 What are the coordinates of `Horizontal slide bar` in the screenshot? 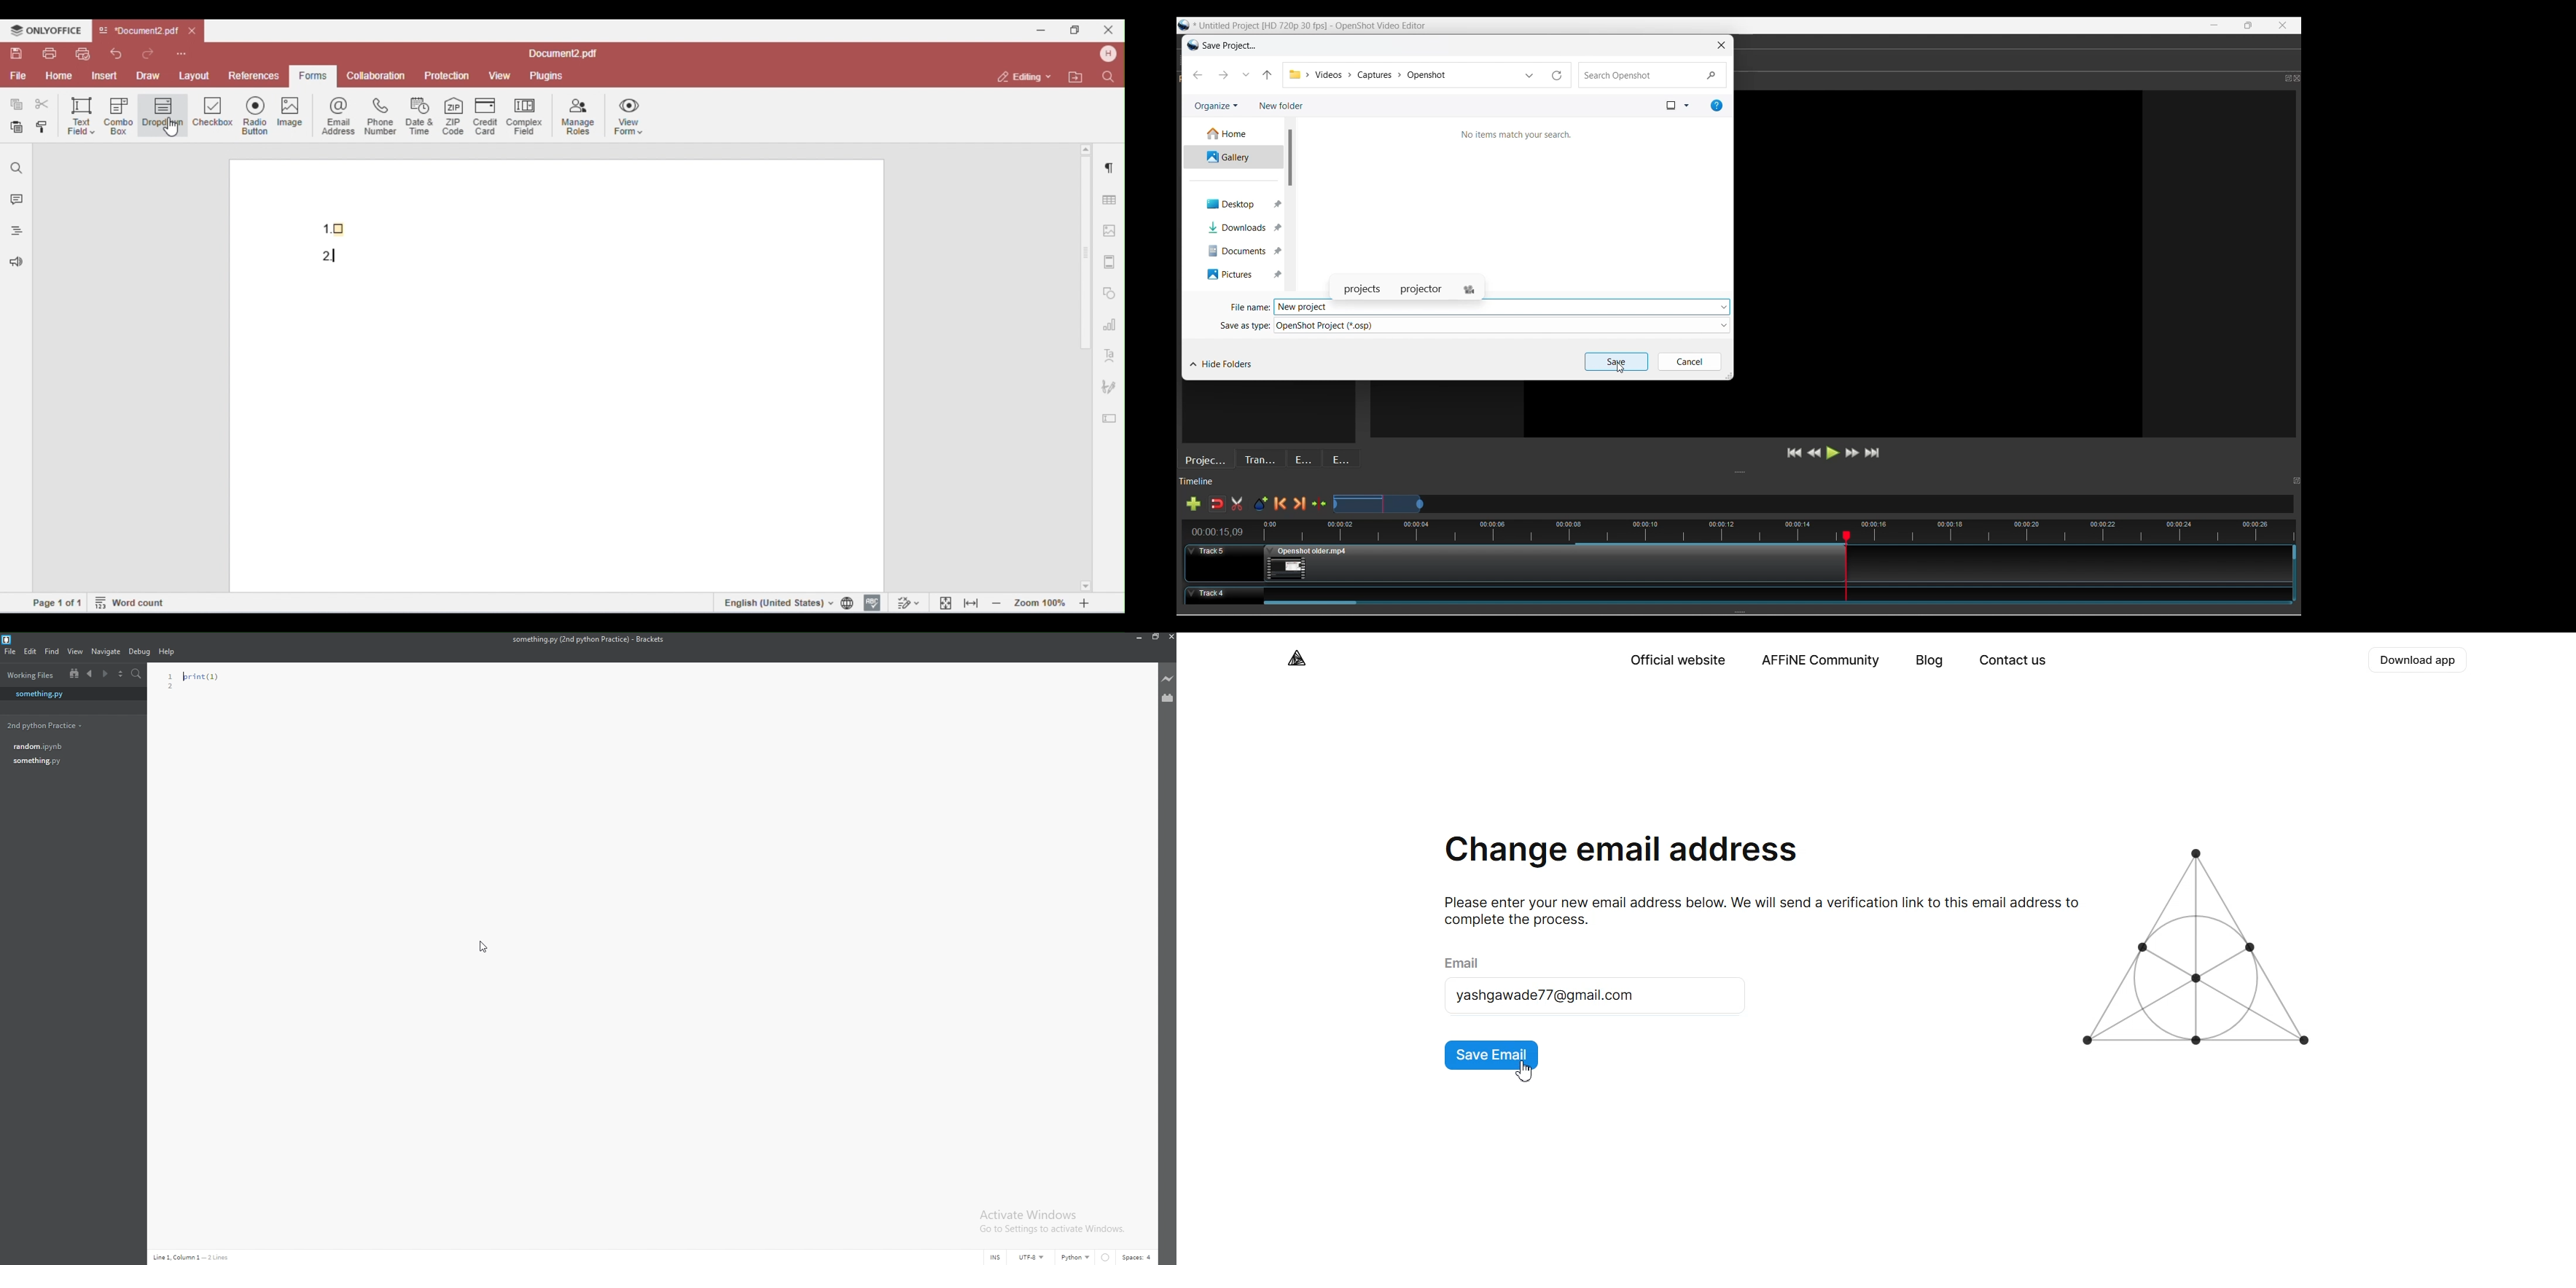 It's located at (1310, 603).